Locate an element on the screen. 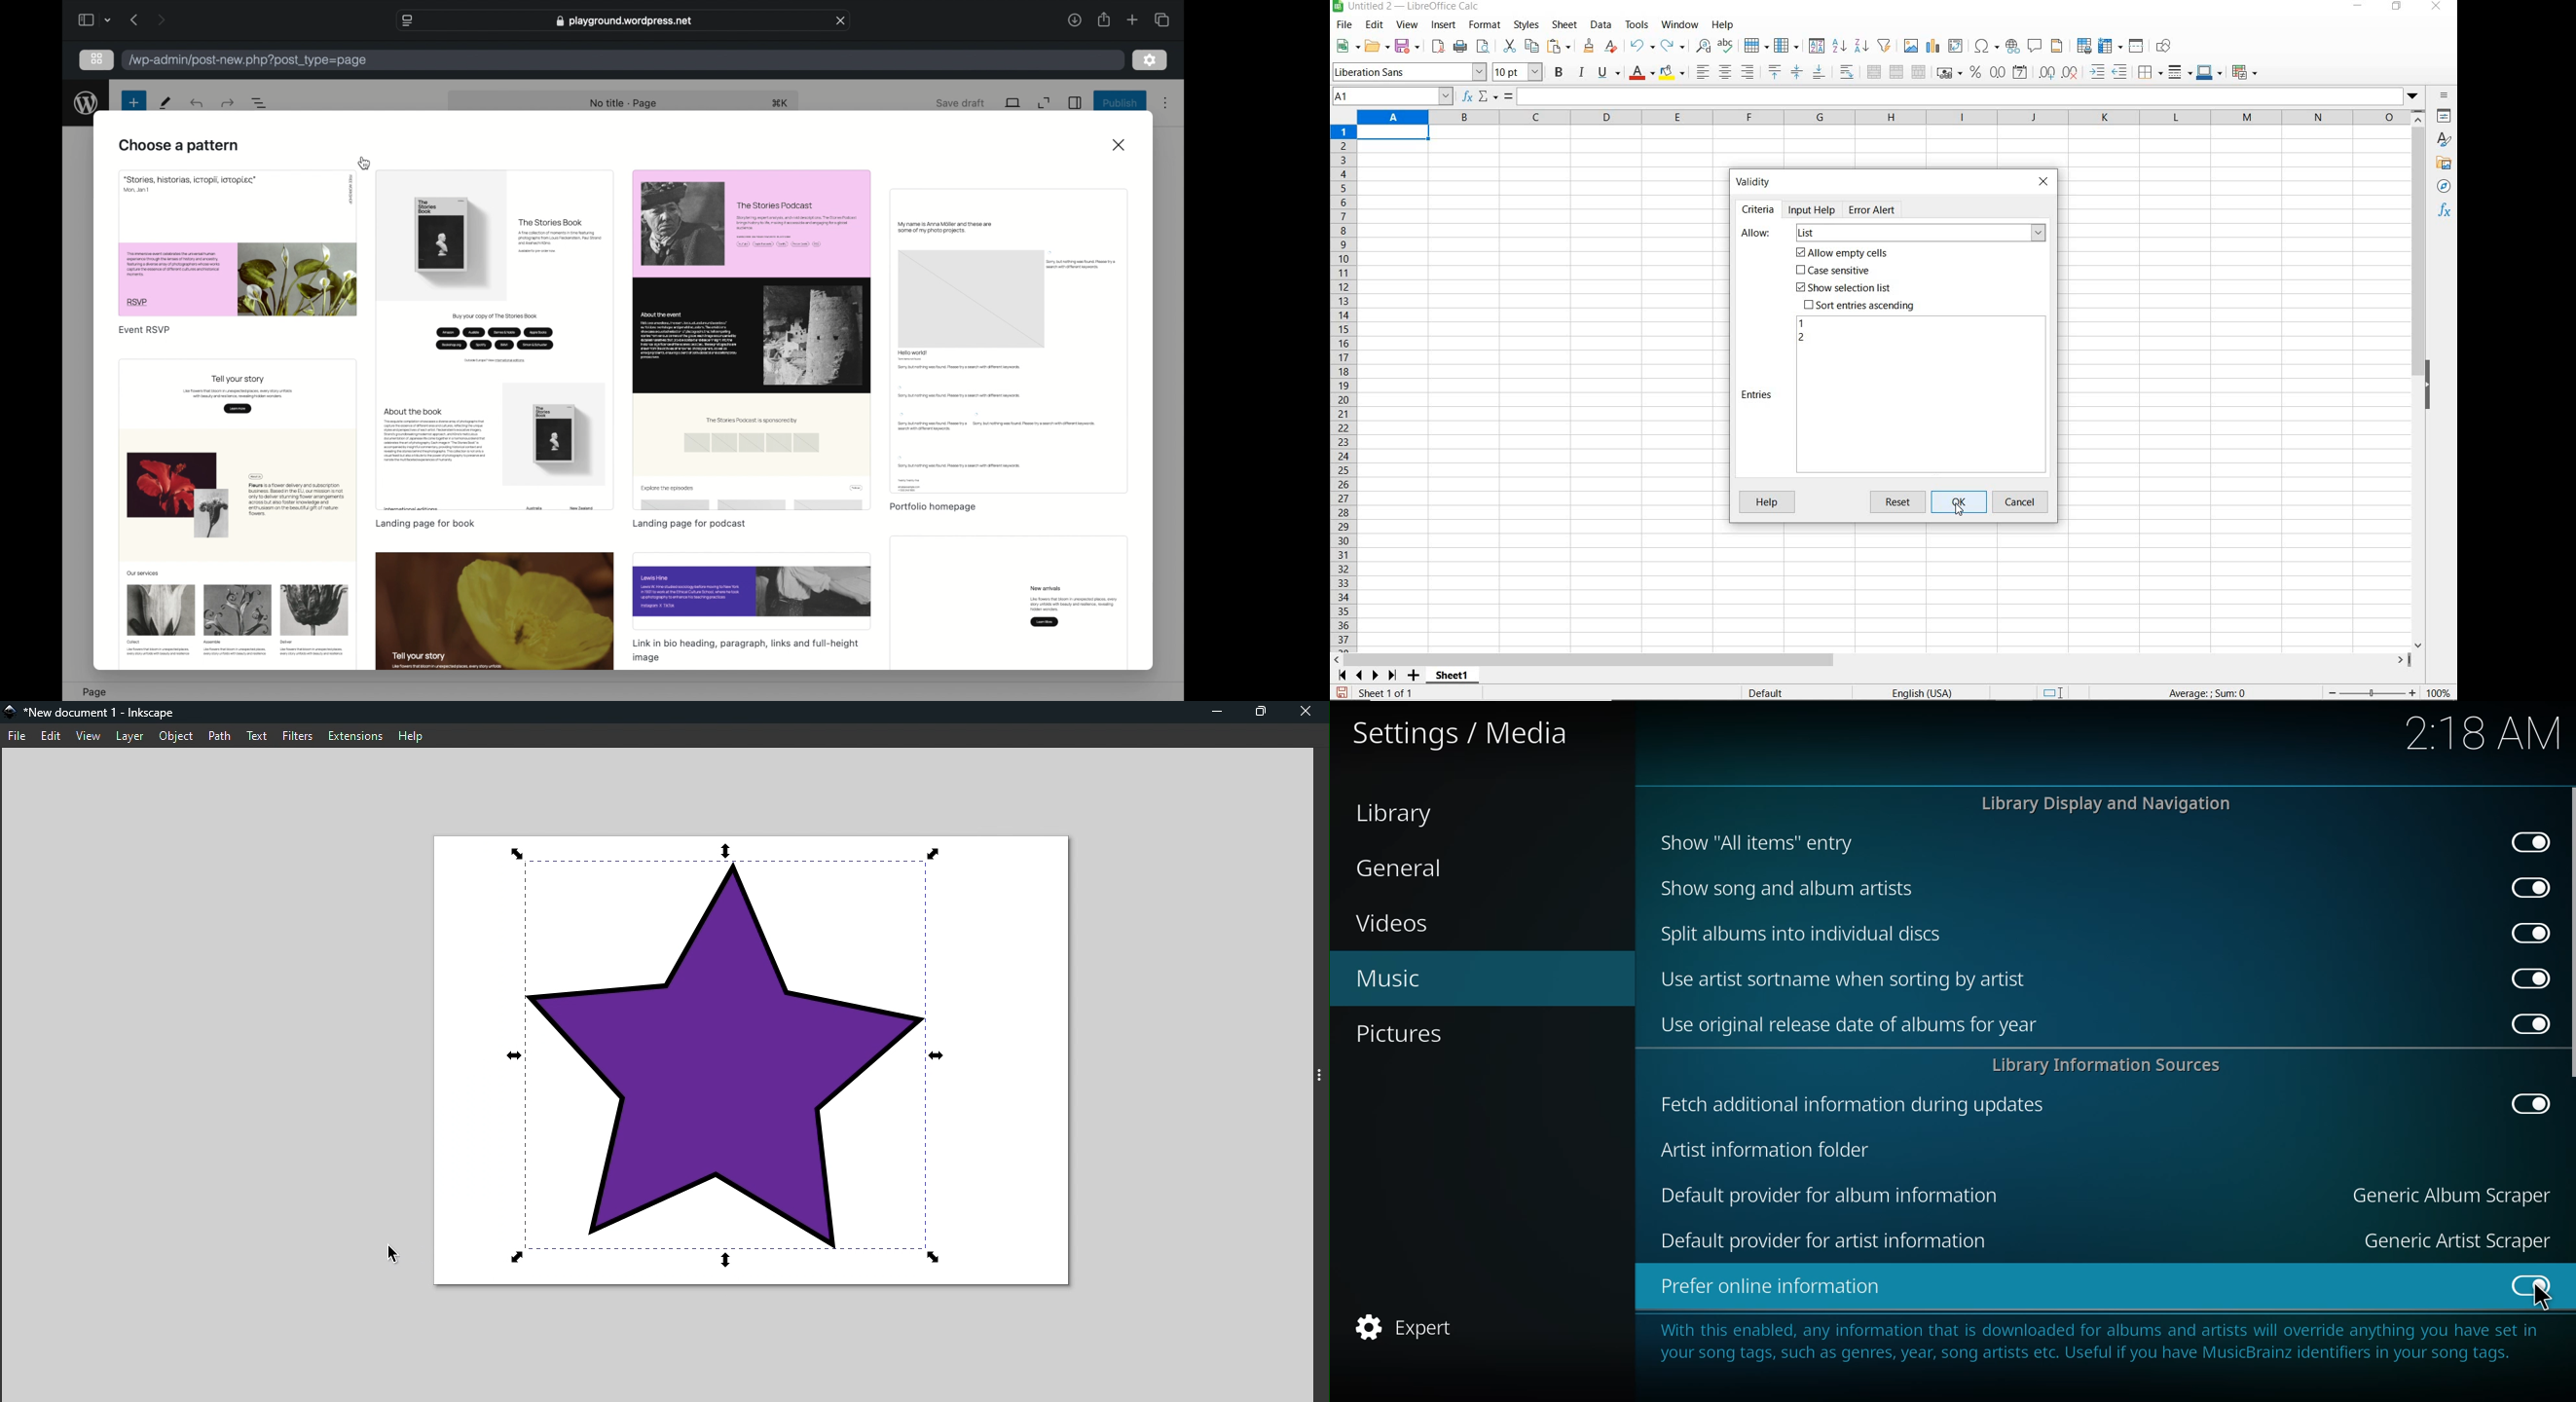  zoom factor is located at coordinates (2440, 692).